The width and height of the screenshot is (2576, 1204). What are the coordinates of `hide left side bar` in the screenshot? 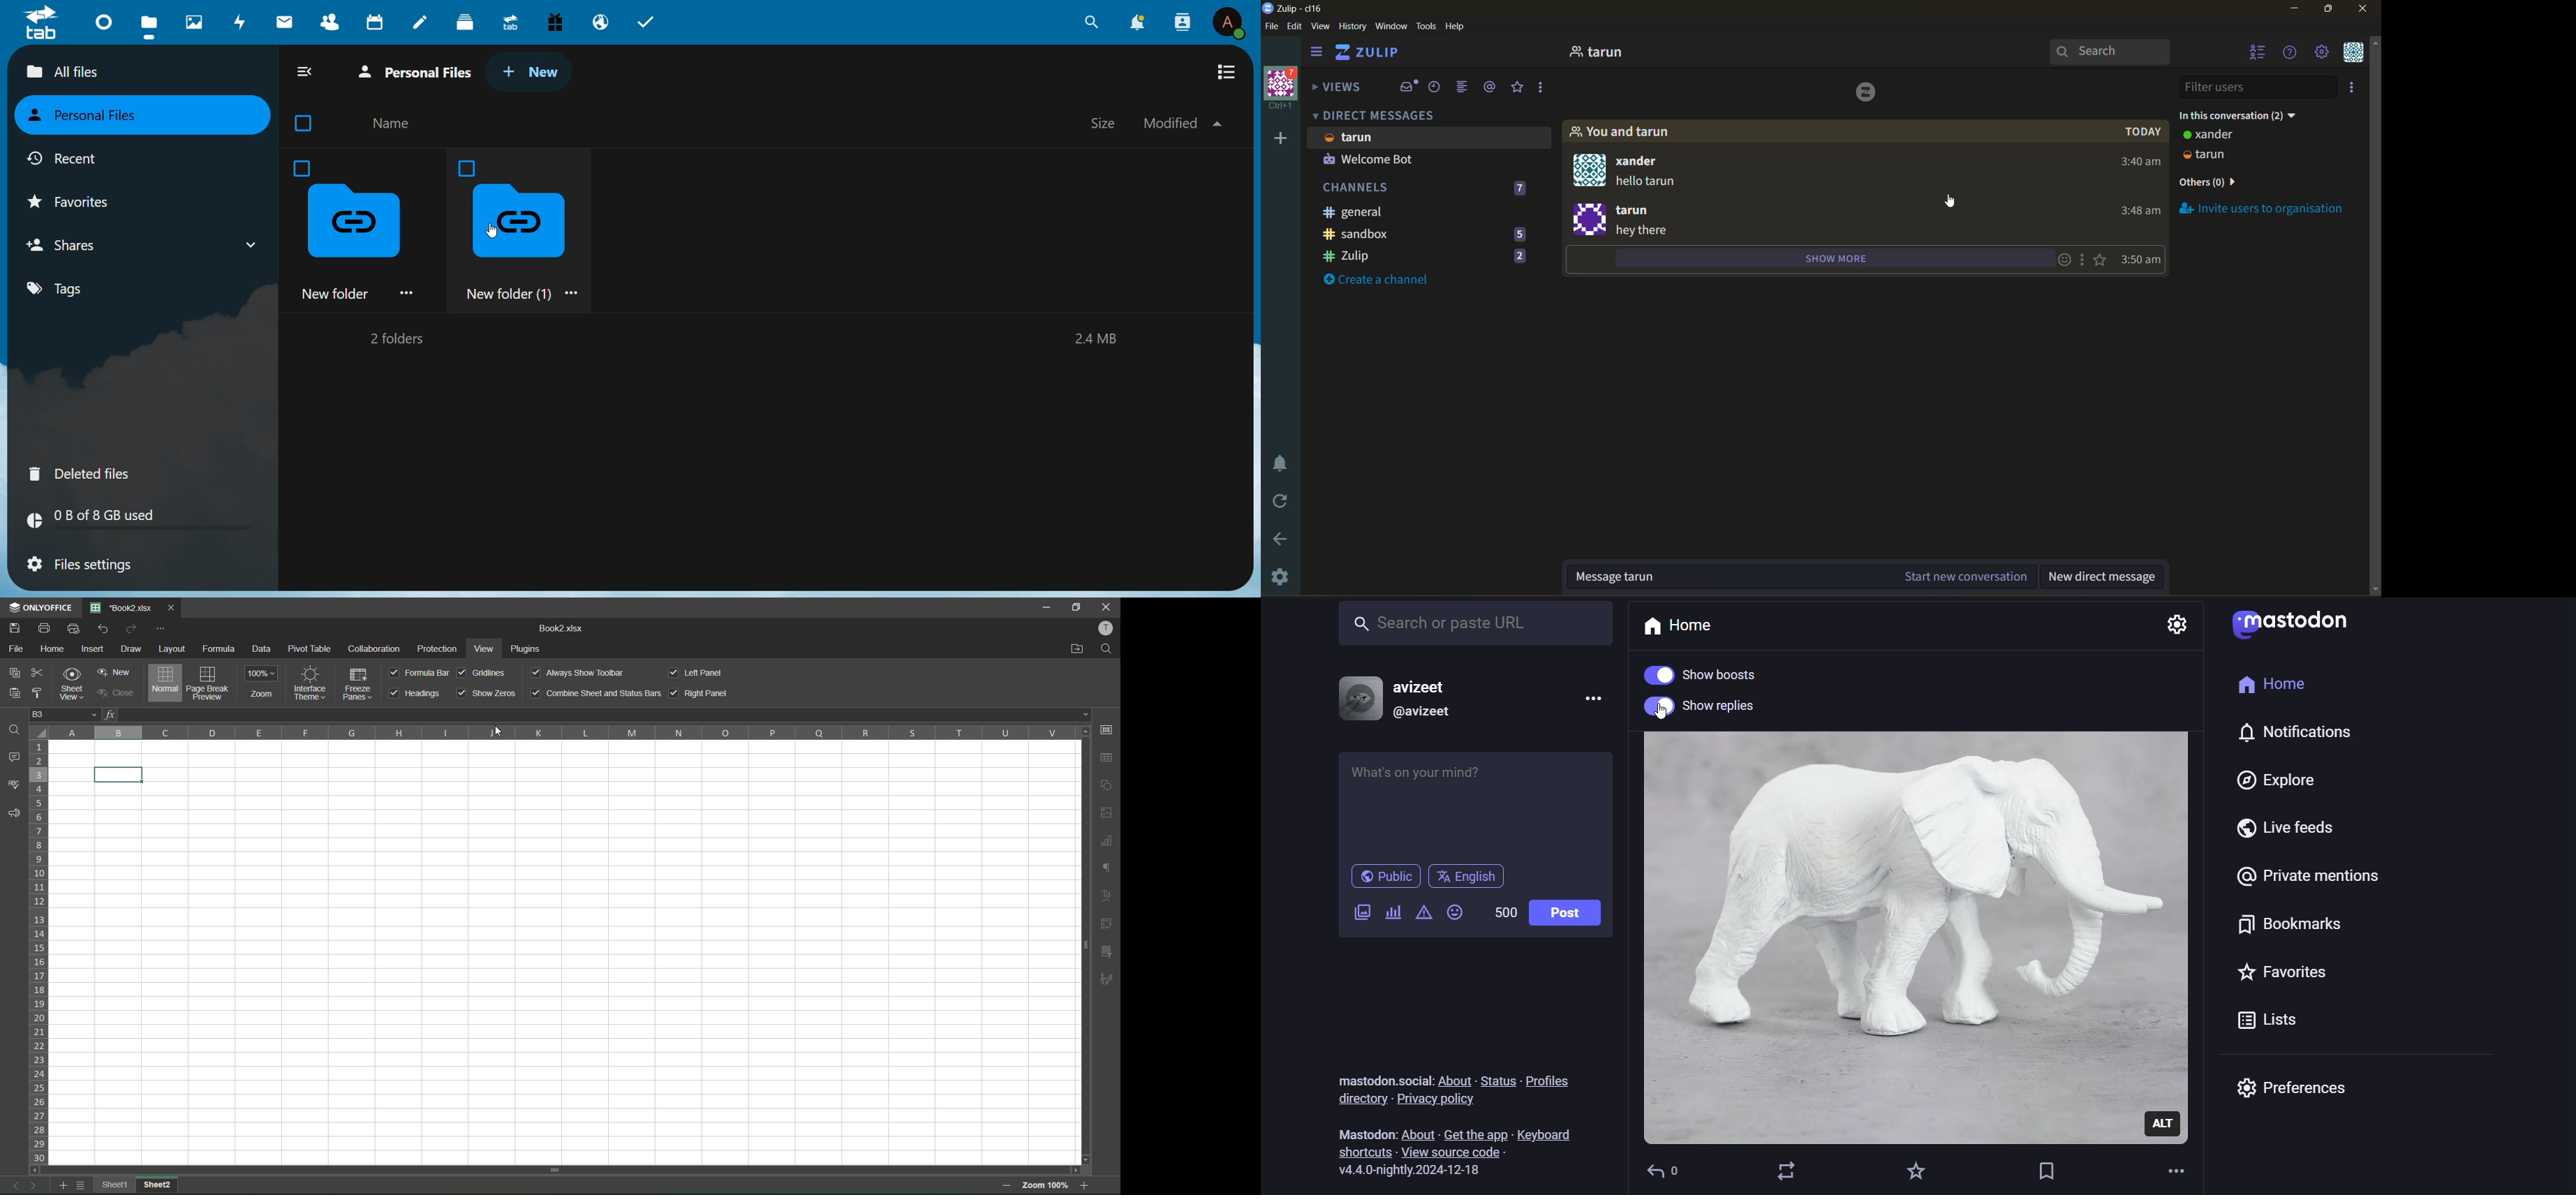 It's located at (1317, 52).